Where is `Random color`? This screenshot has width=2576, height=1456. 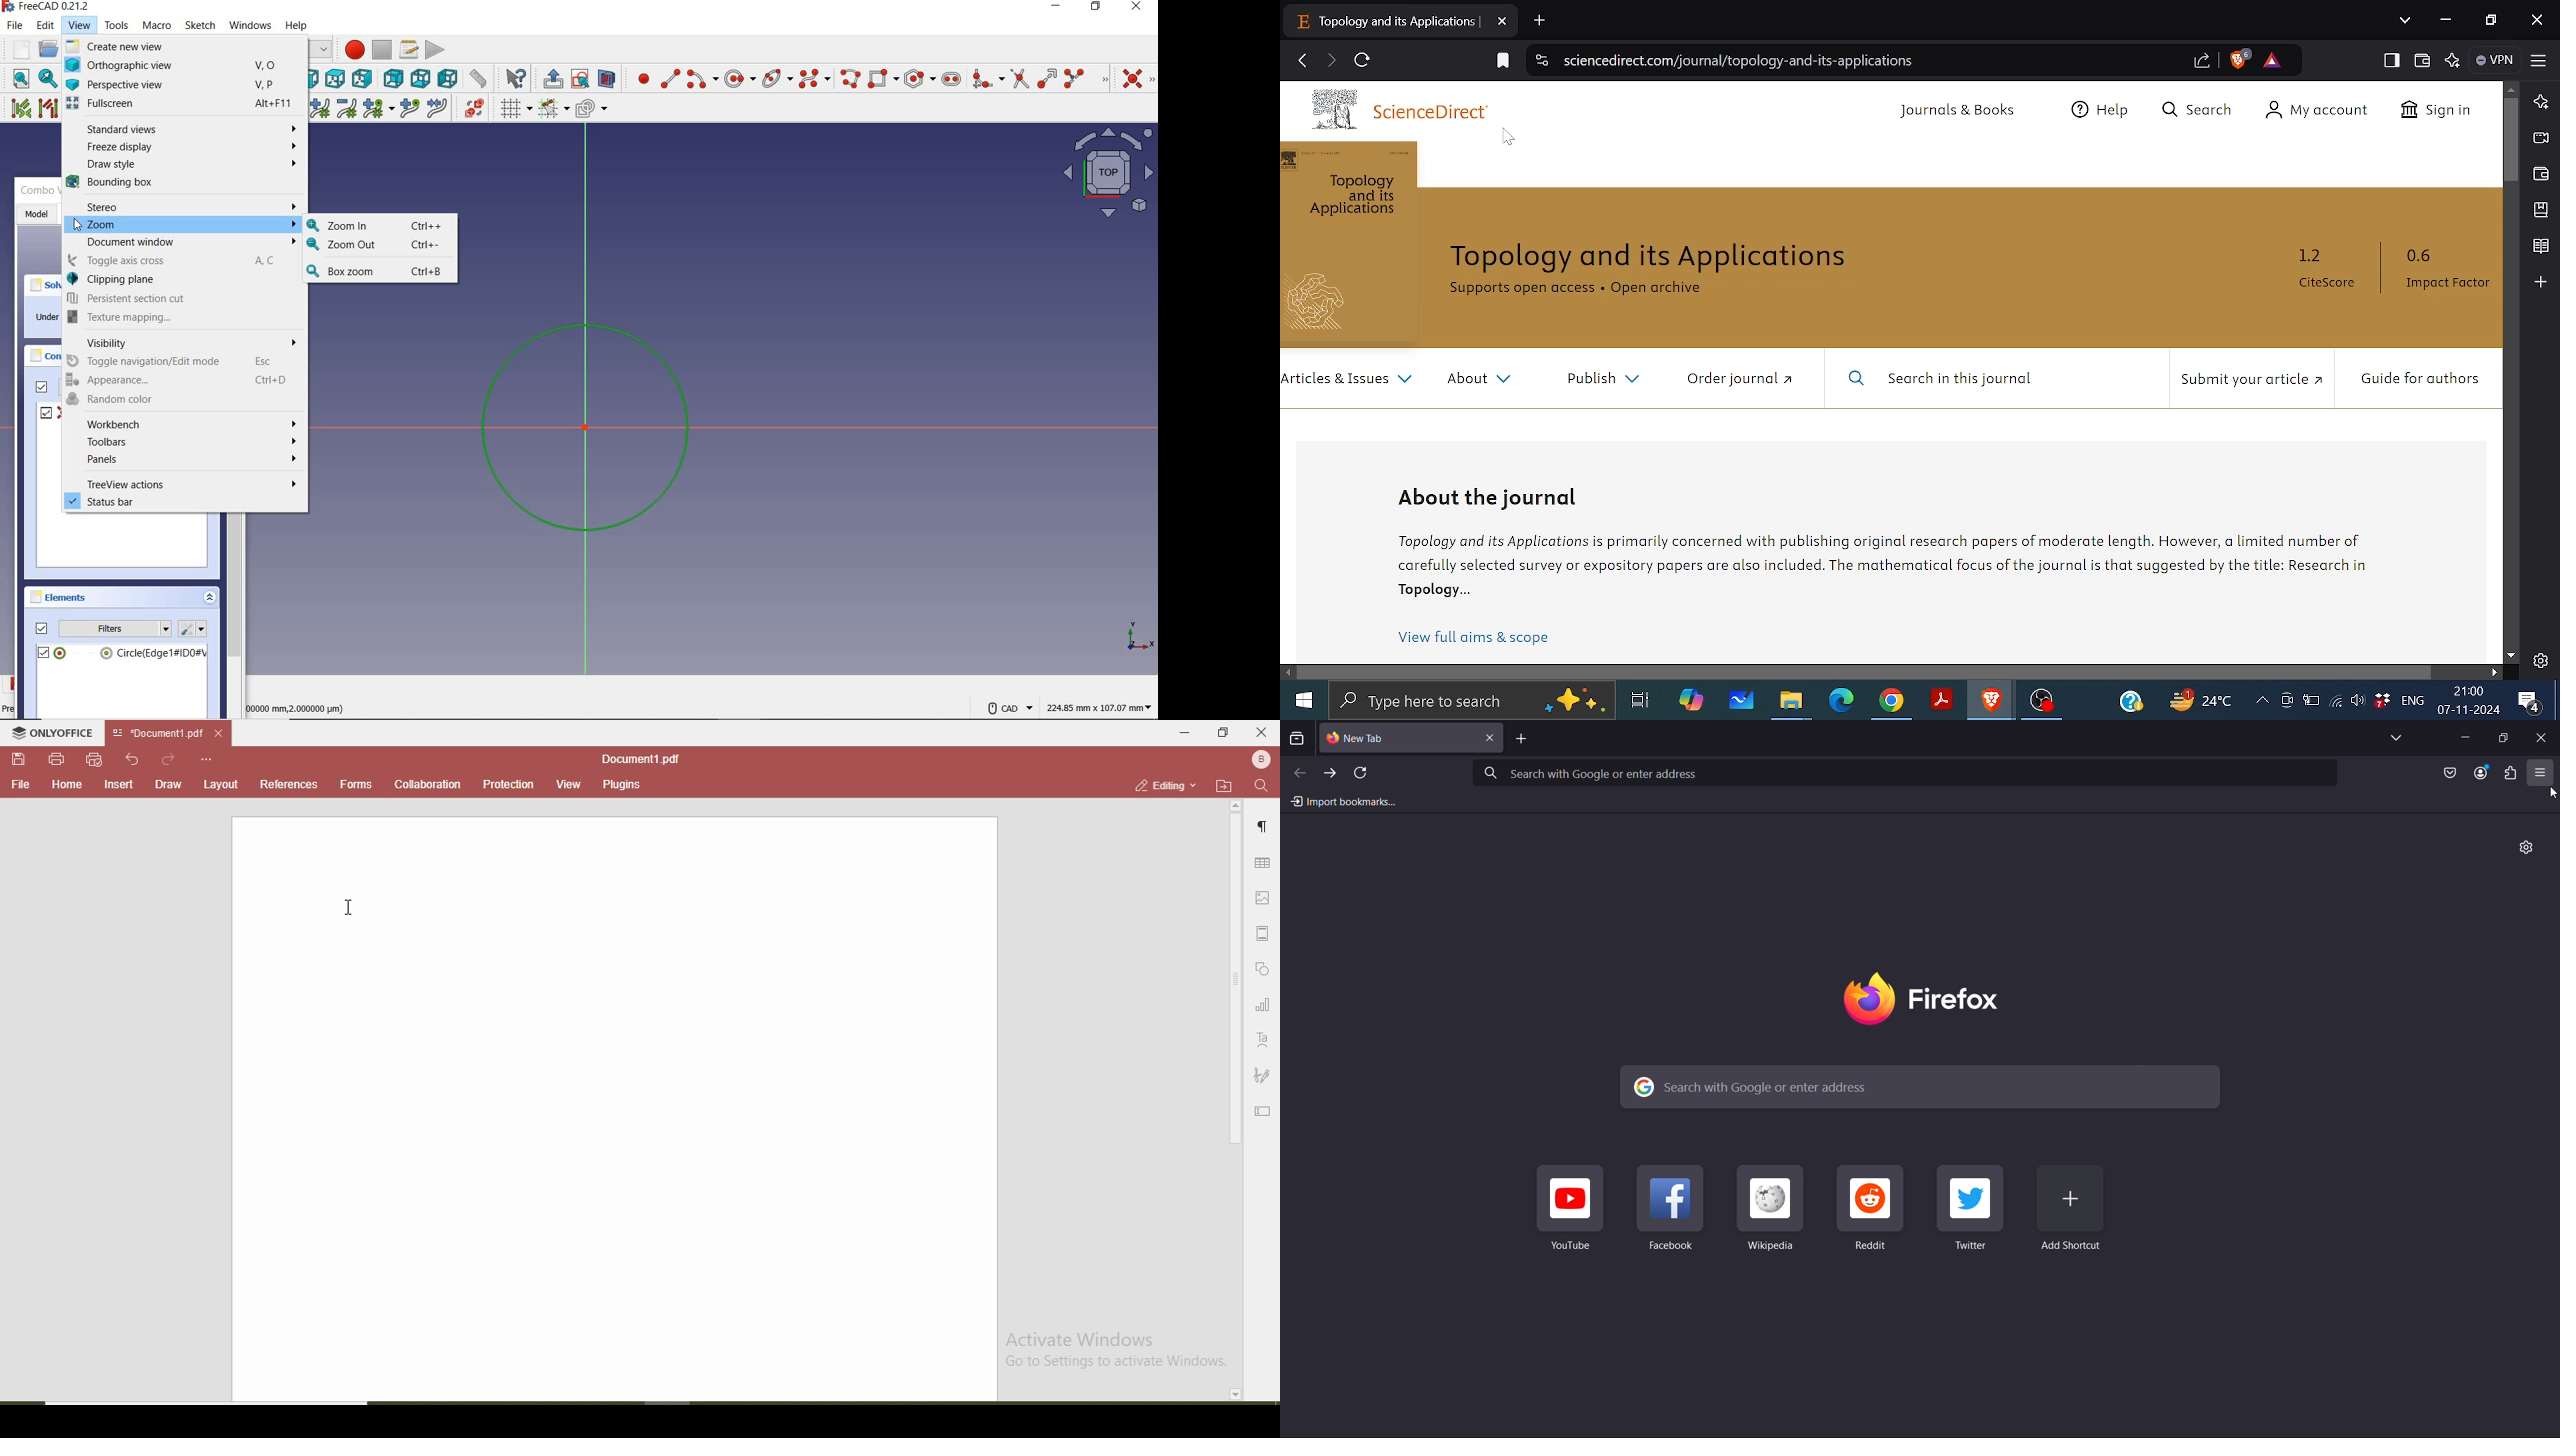
Random color is located at coordinates (184, 401).